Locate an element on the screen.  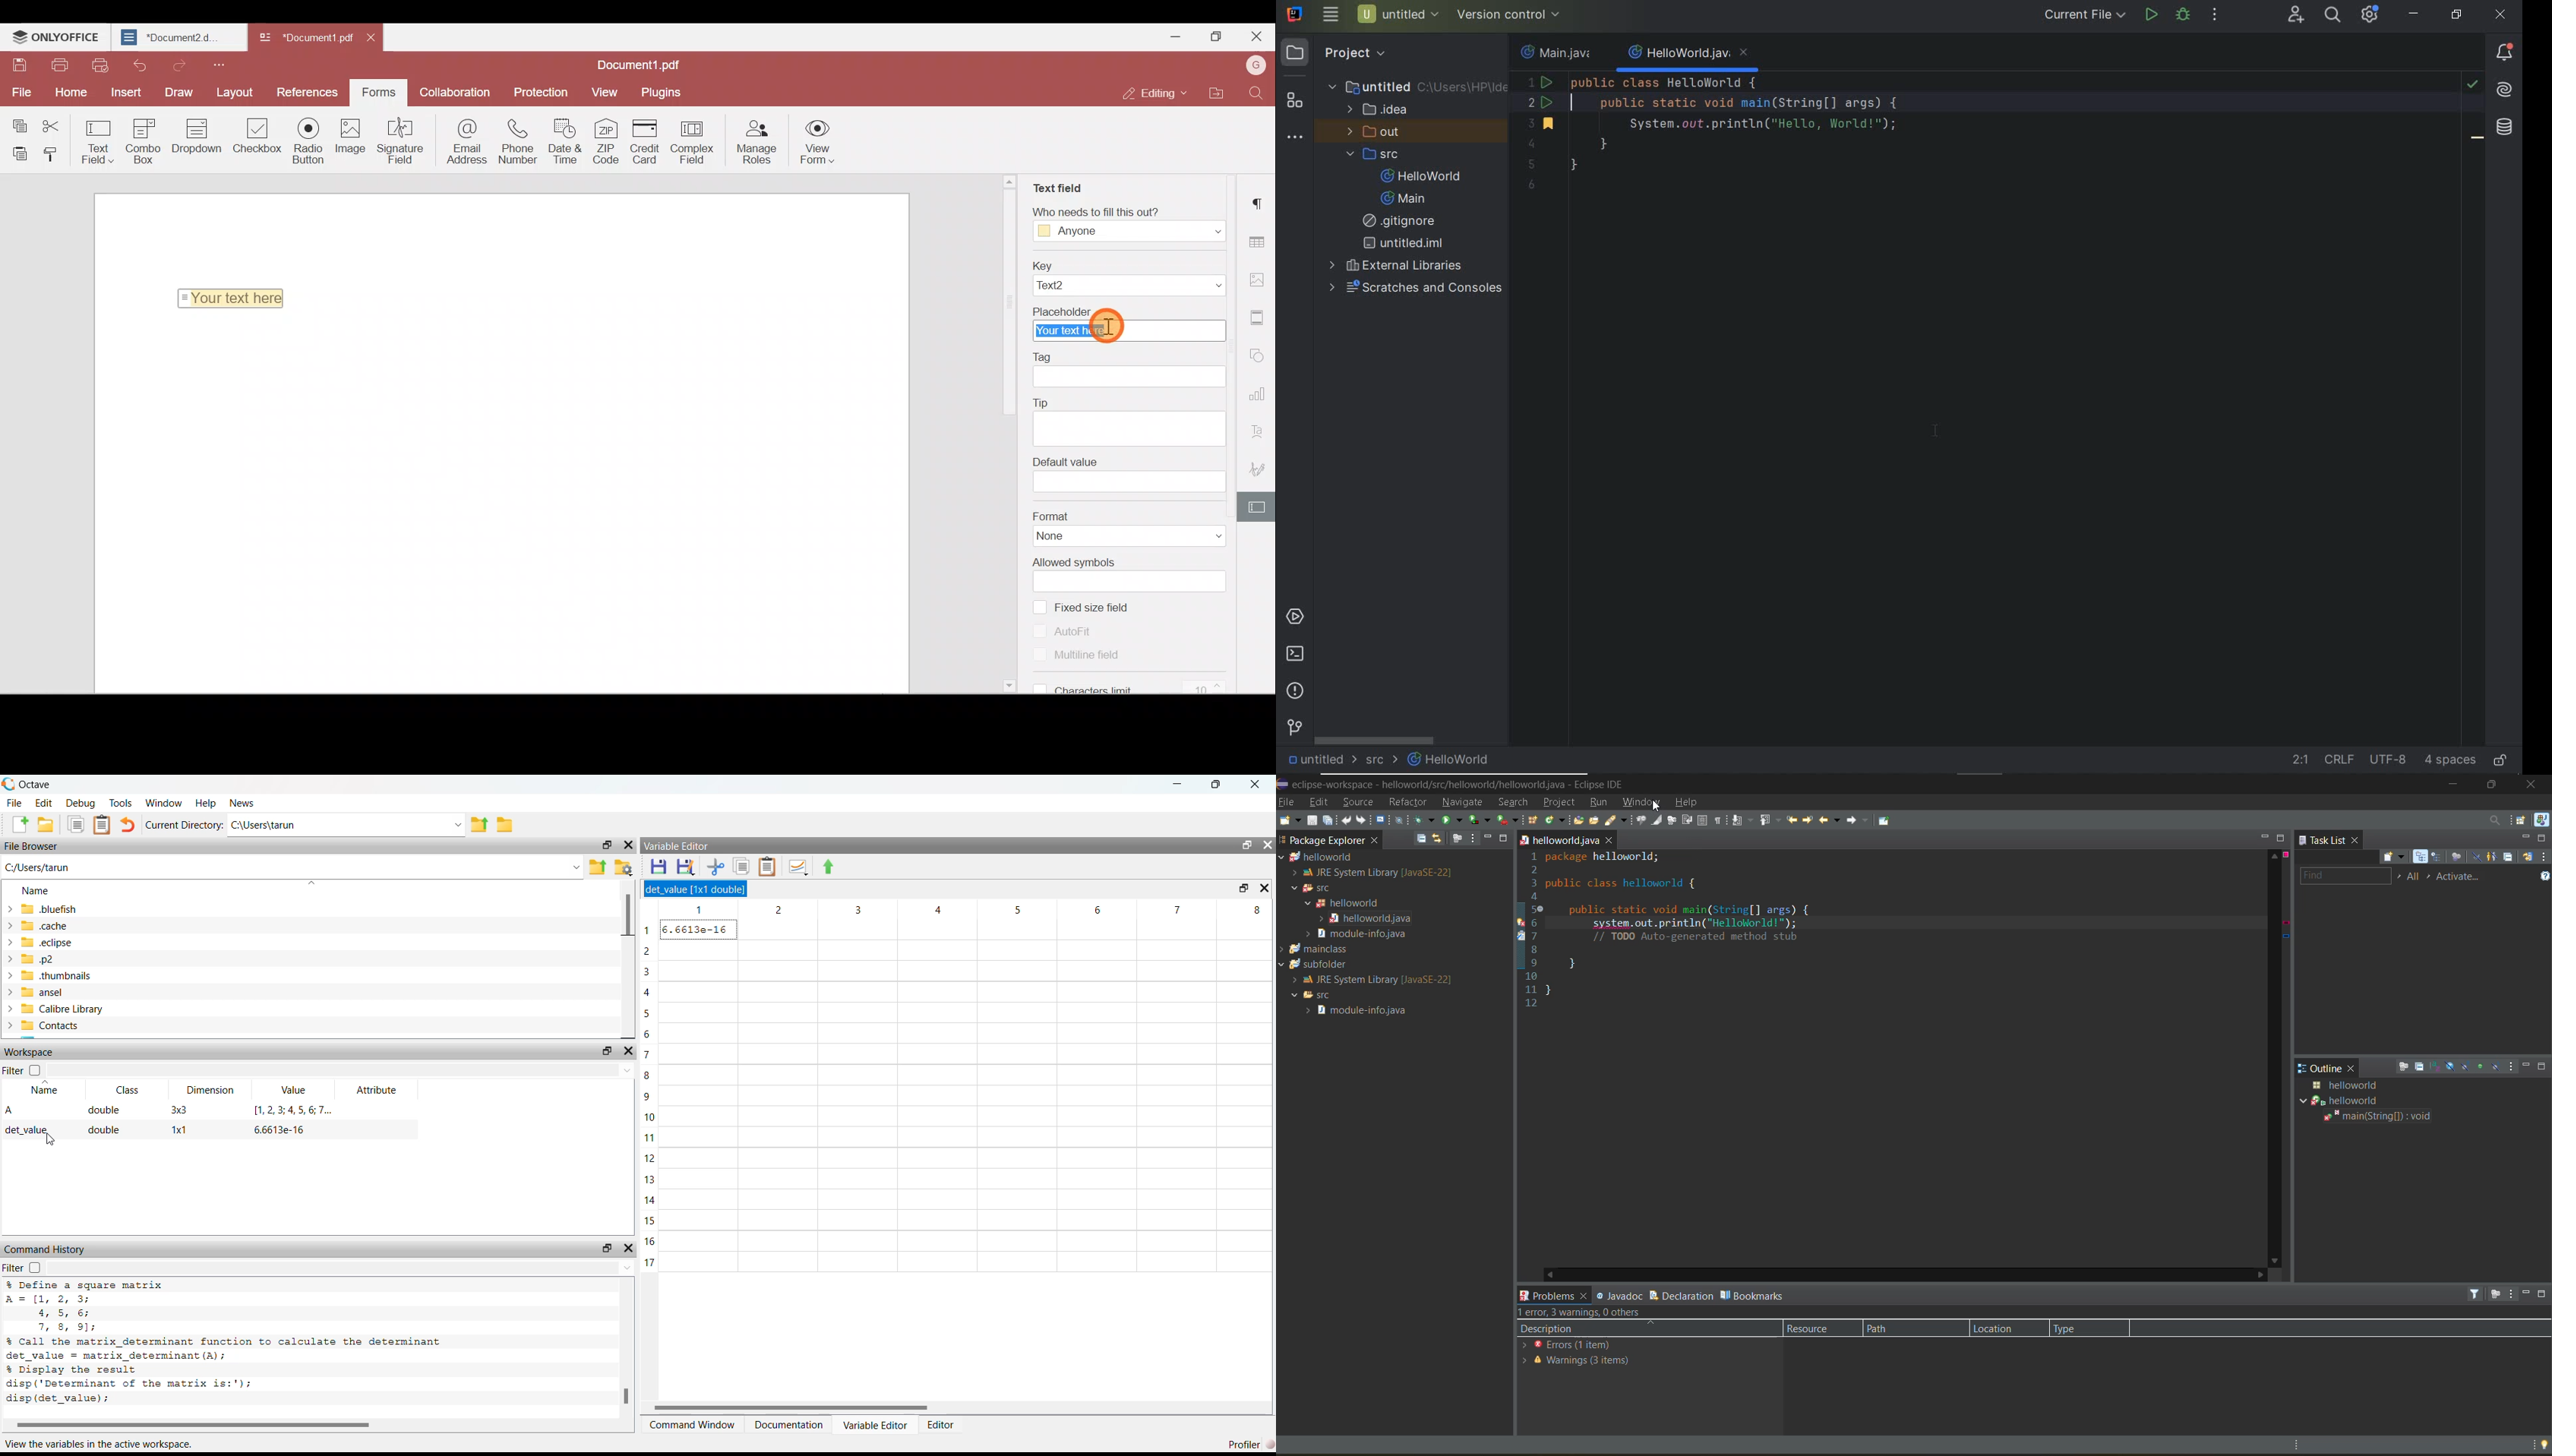
Customize quick access toolbar is located at coordinates (223, 64).